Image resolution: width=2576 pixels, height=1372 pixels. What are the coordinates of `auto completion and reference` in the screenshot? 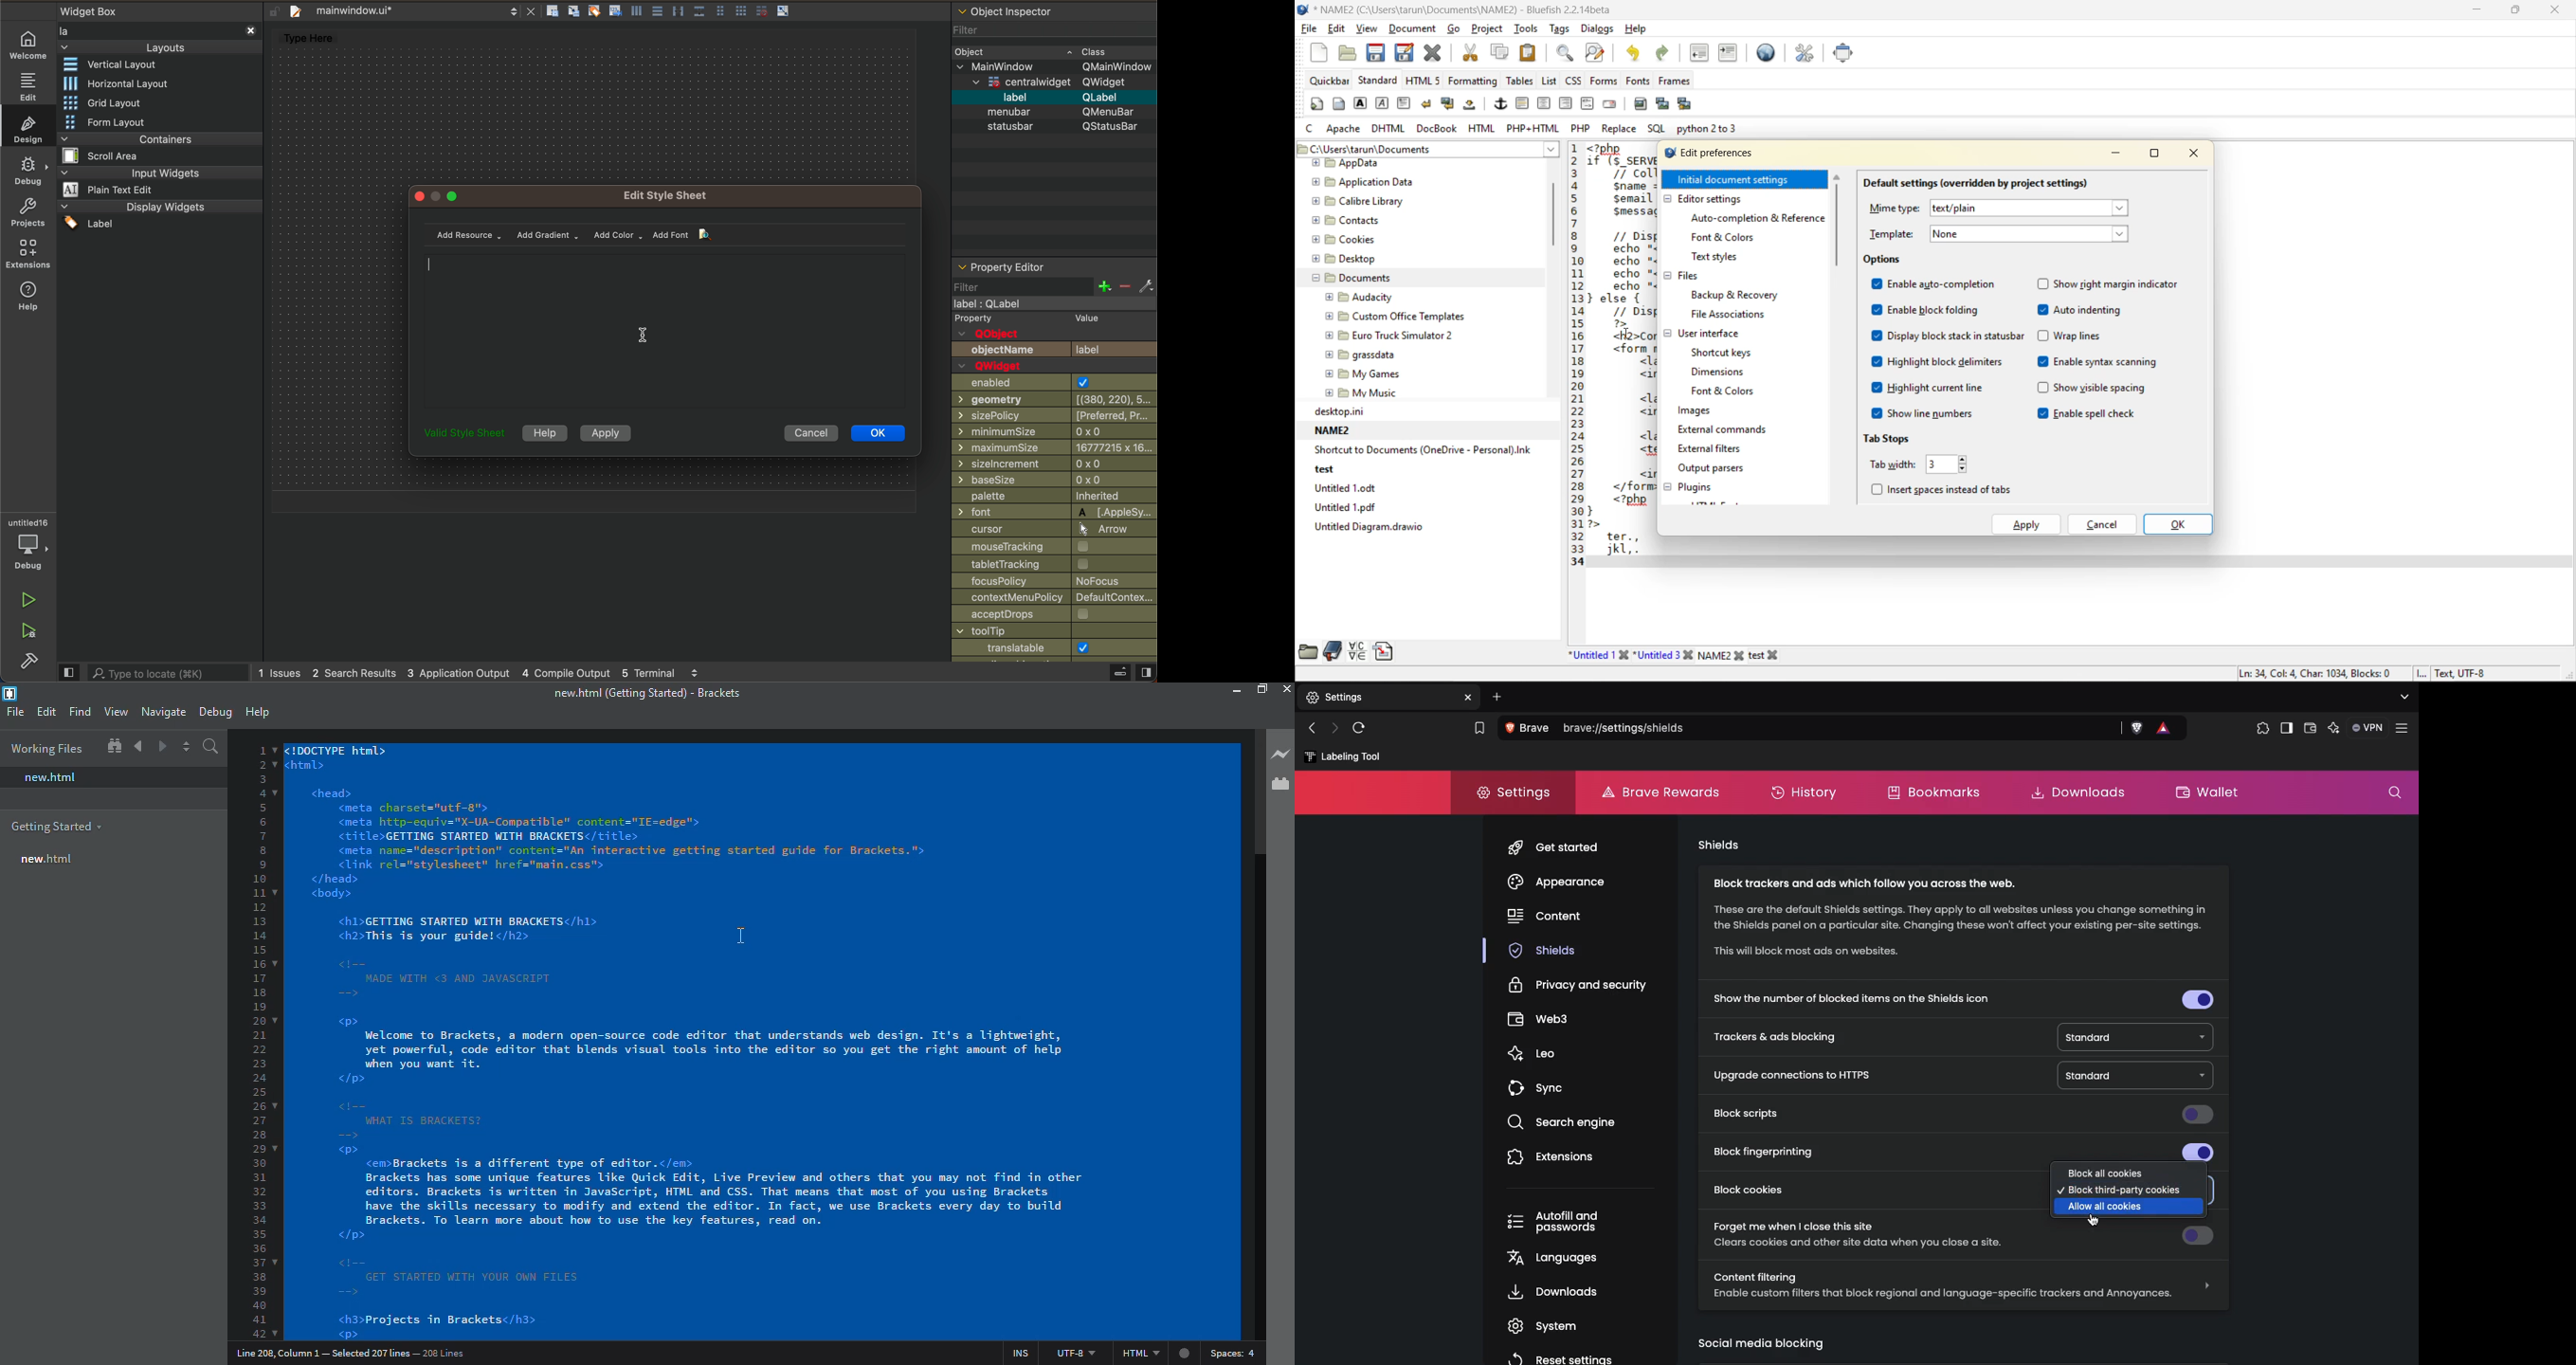 It's located at (1759, 218).